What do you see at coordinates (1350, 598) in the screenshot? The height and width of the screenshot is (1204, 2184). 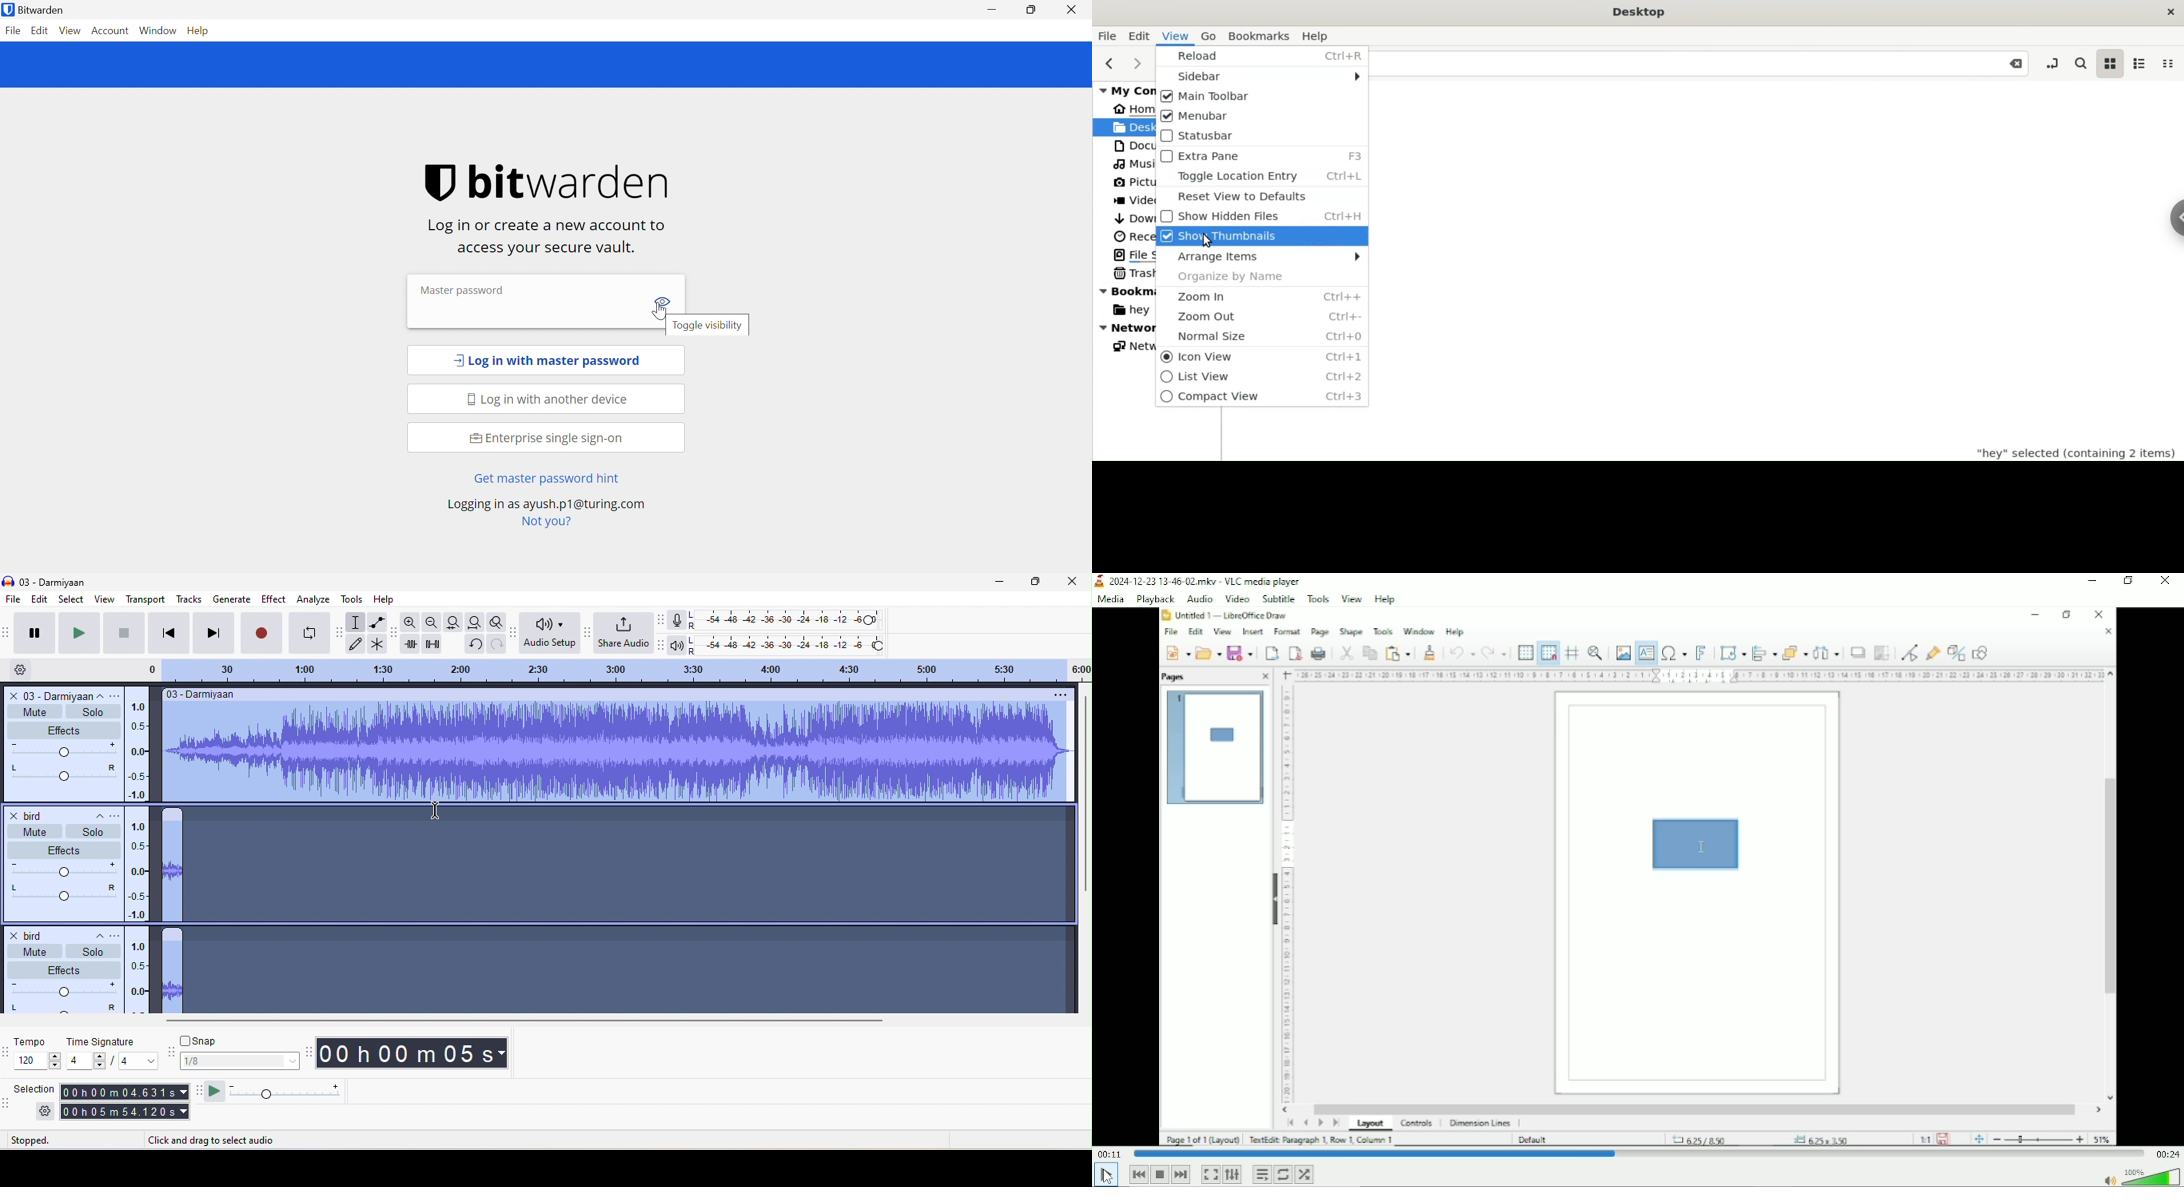 I see `View` at bounding box center [1350, 598].